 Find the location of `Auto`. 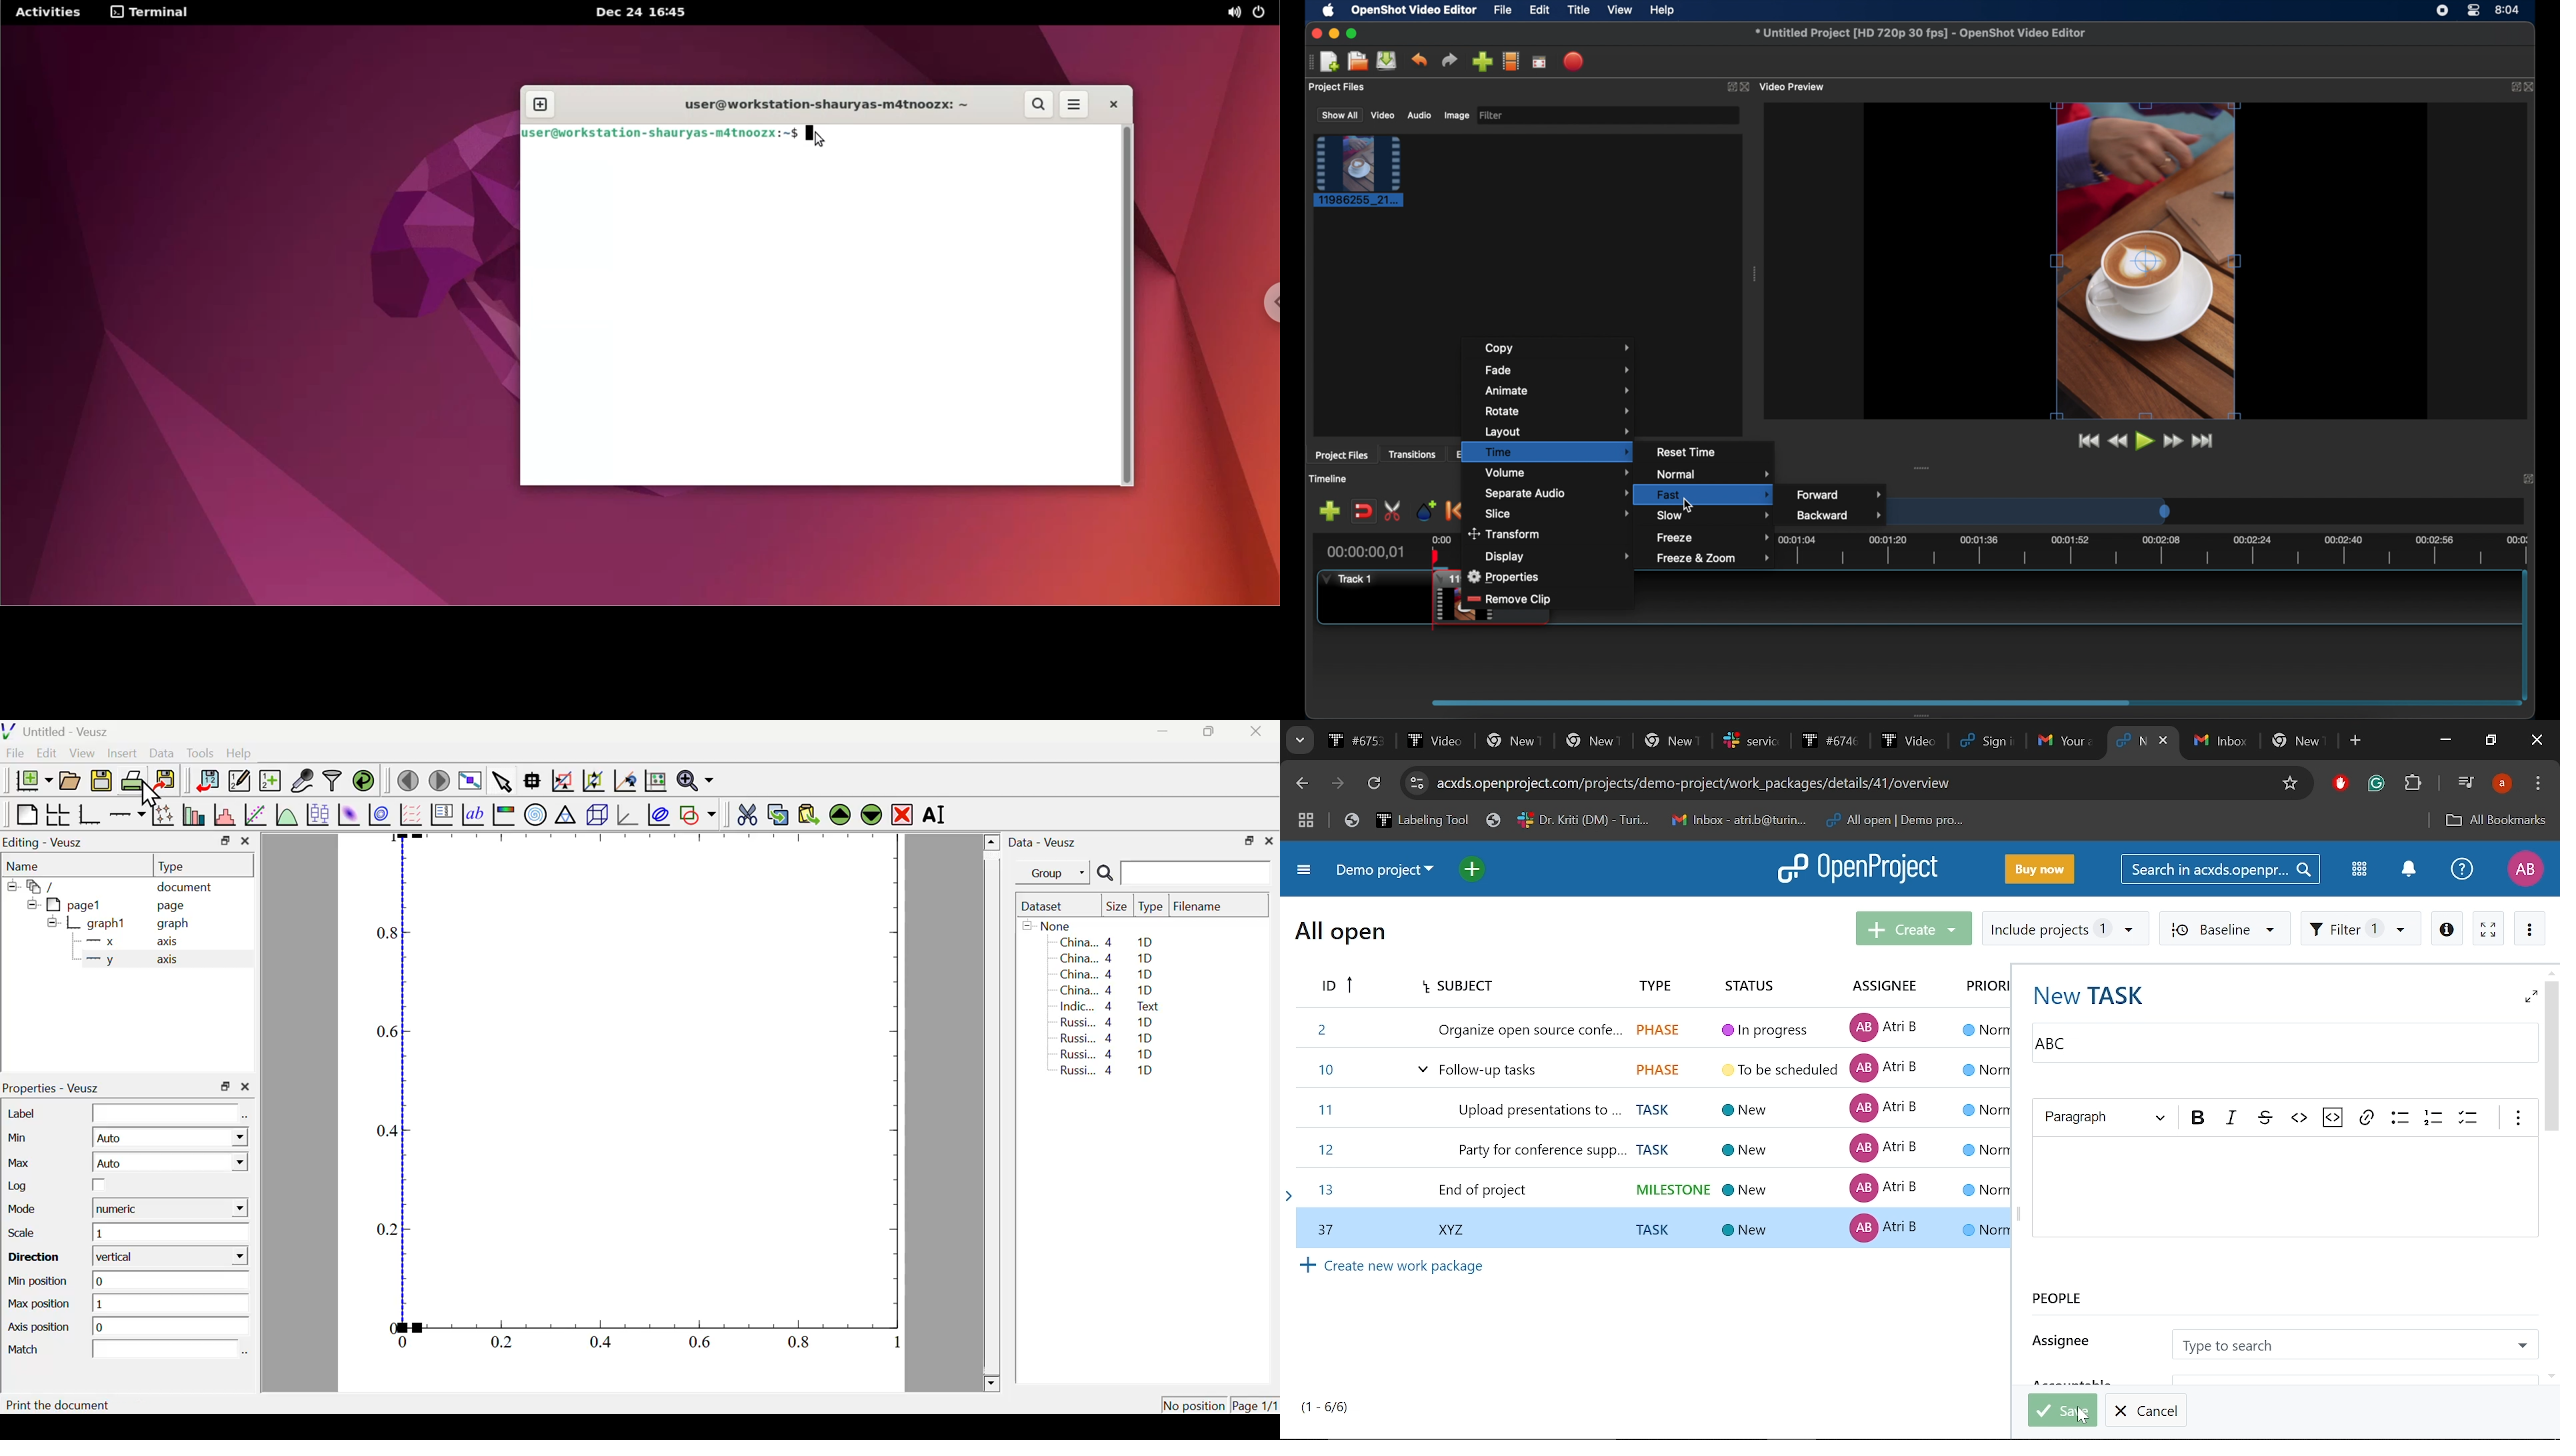

Auto is located at coordinates (170, 1138).